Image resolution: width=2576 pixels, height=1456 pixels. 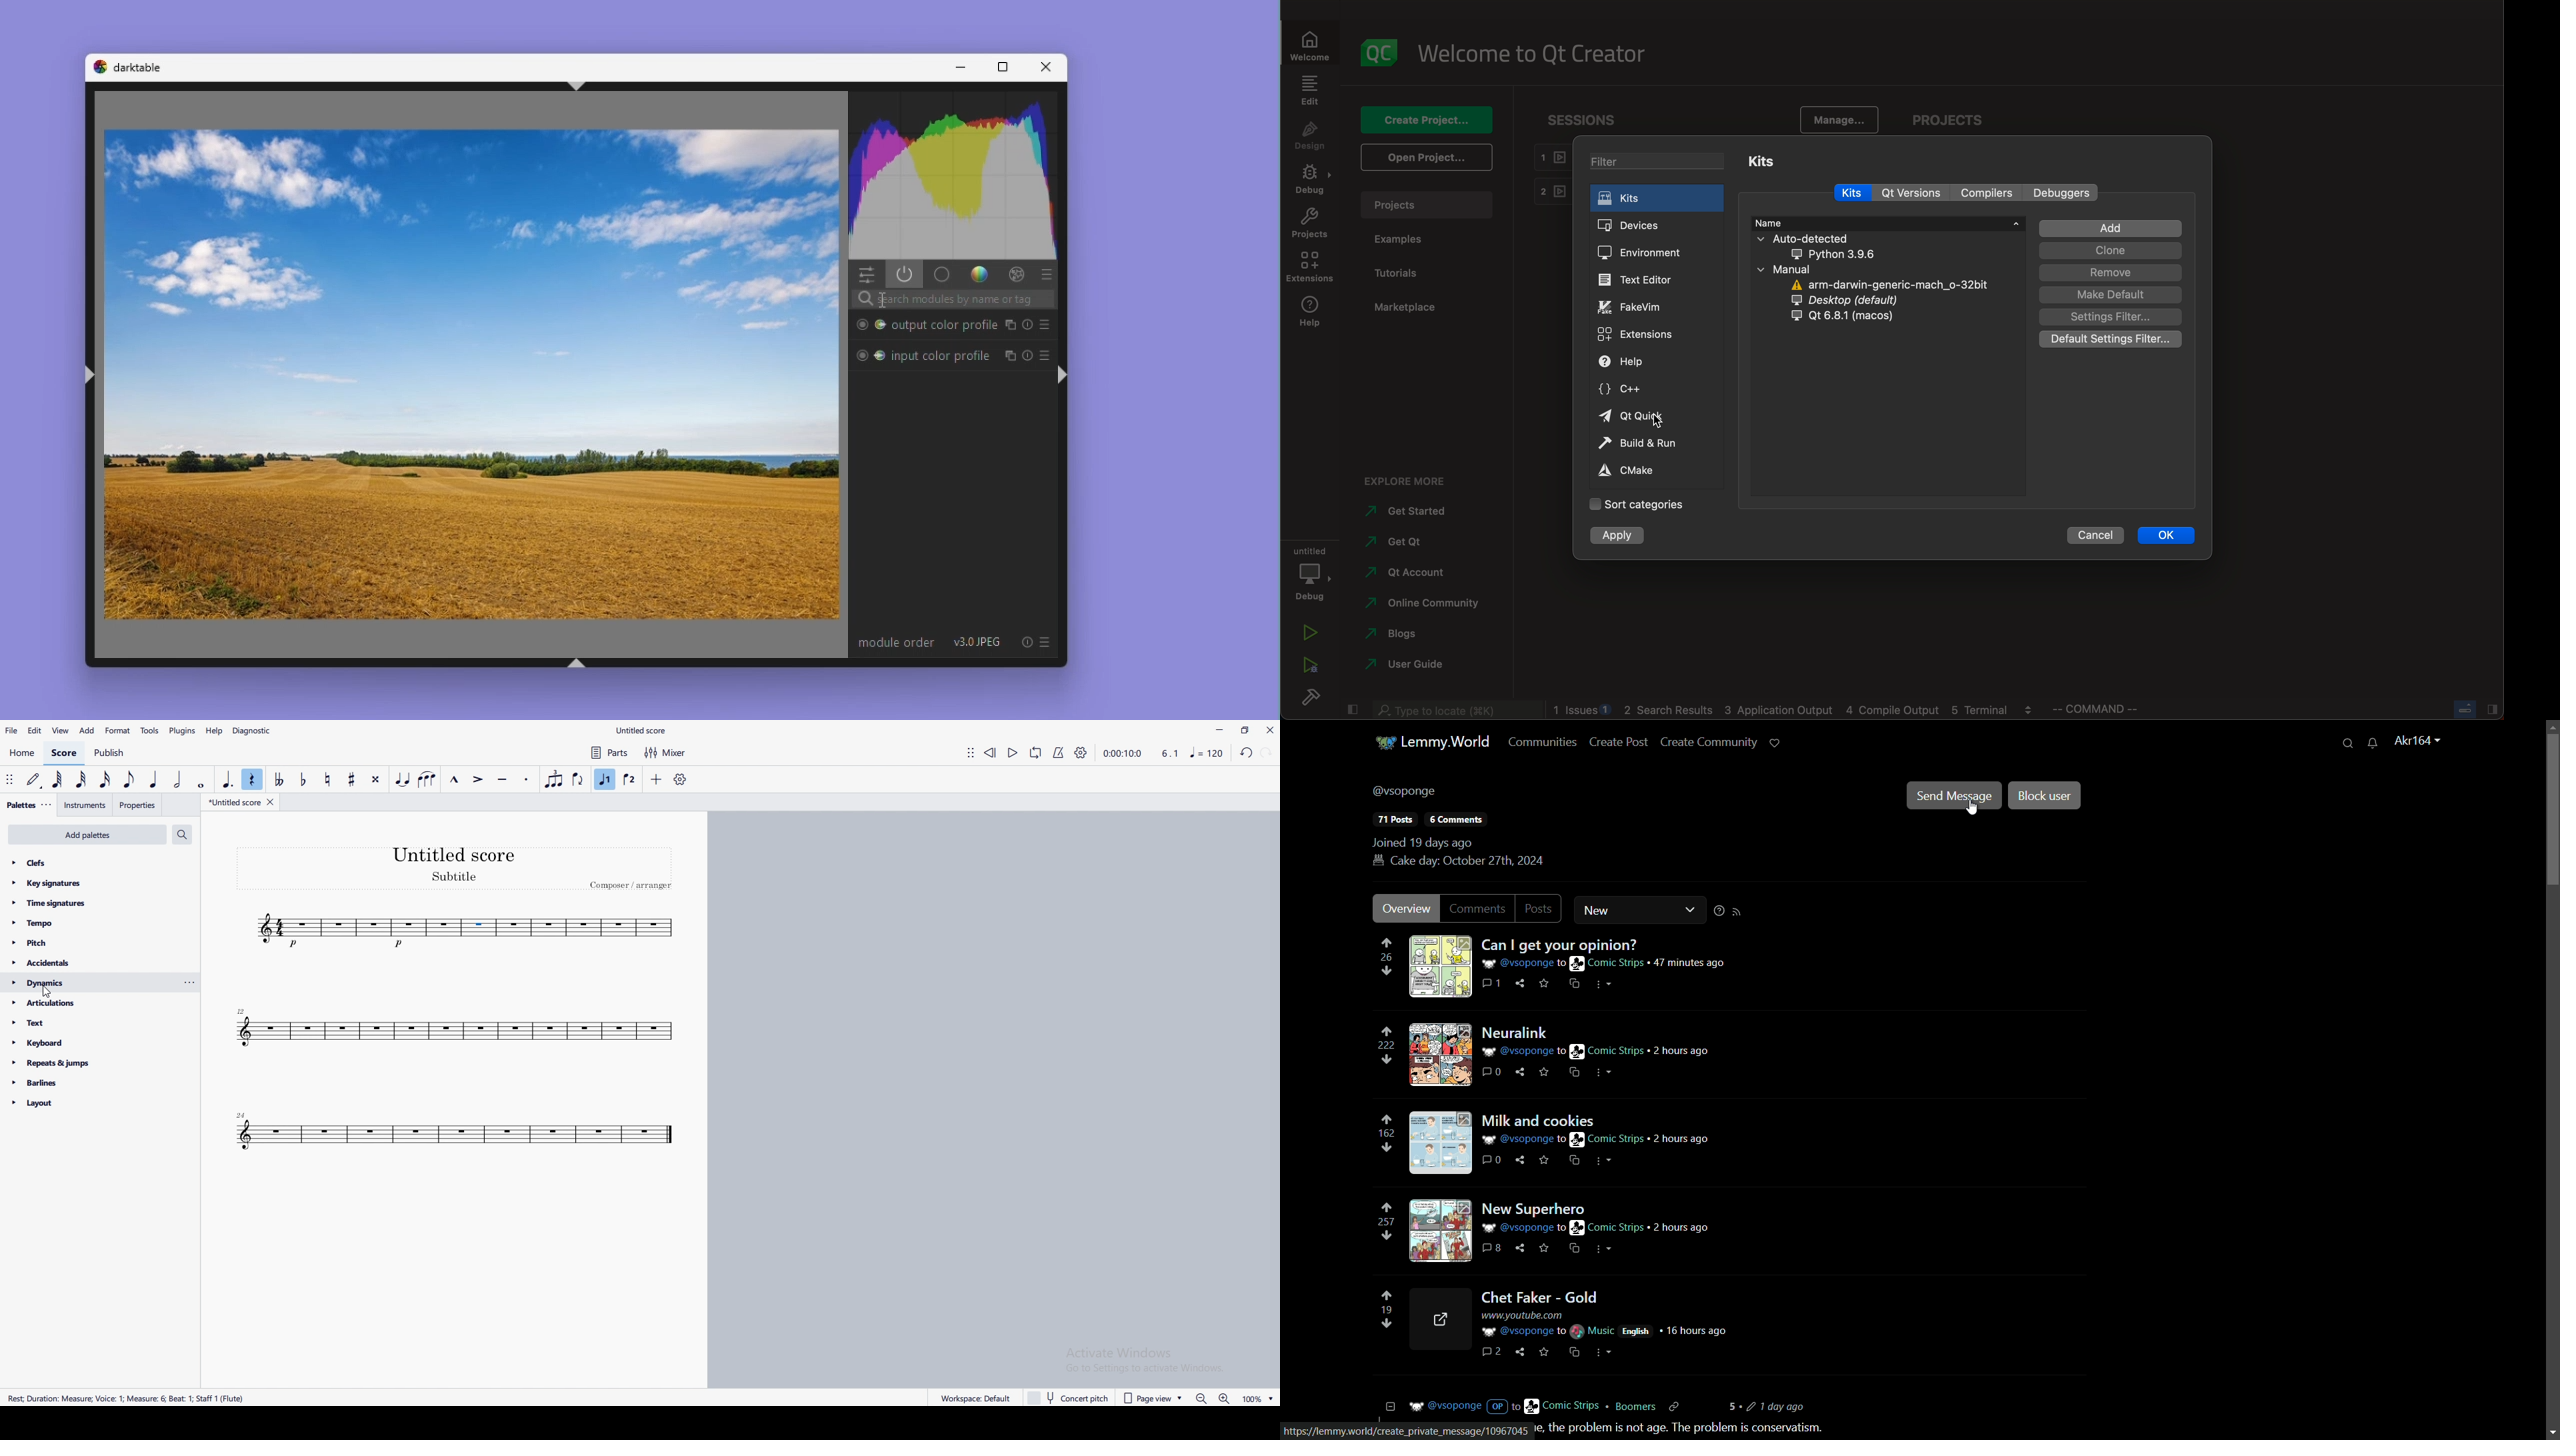 What do you see at coordinates (1405, 792) in the screenshot?
I see `username` at bounding box center [1405, 792].